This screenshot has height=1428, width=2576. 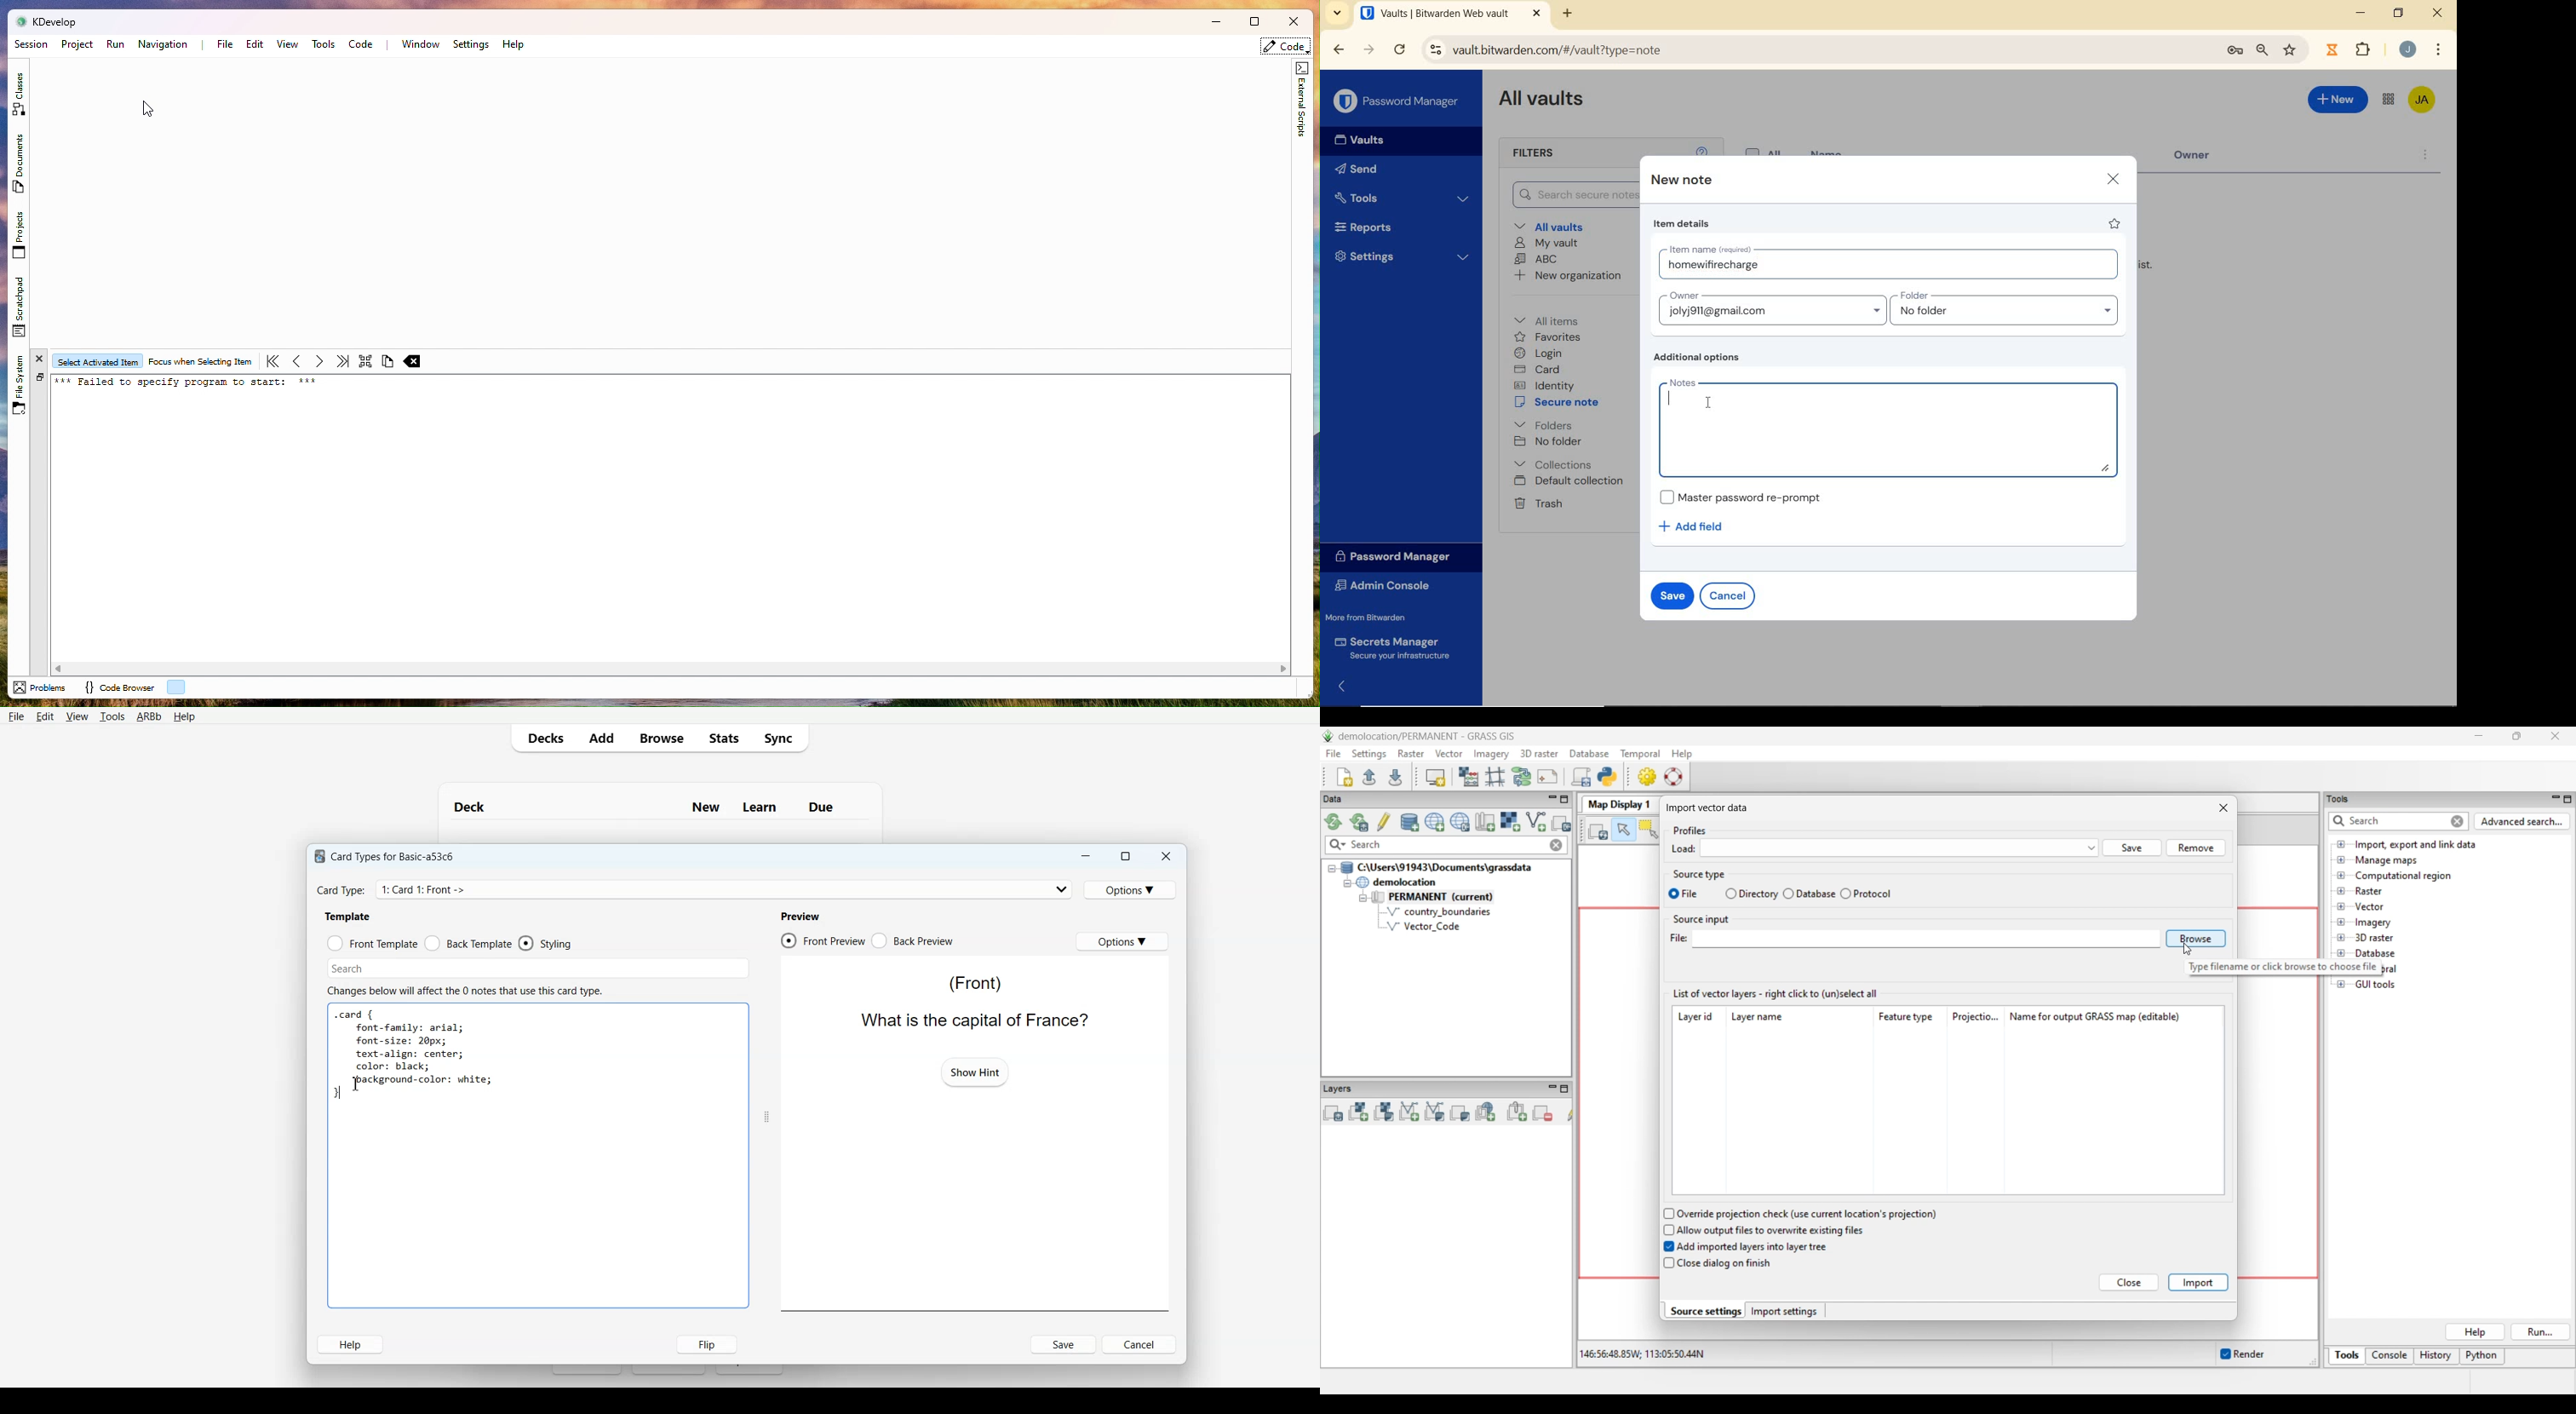 I want to click on Browse, so click(x=661, y=737).